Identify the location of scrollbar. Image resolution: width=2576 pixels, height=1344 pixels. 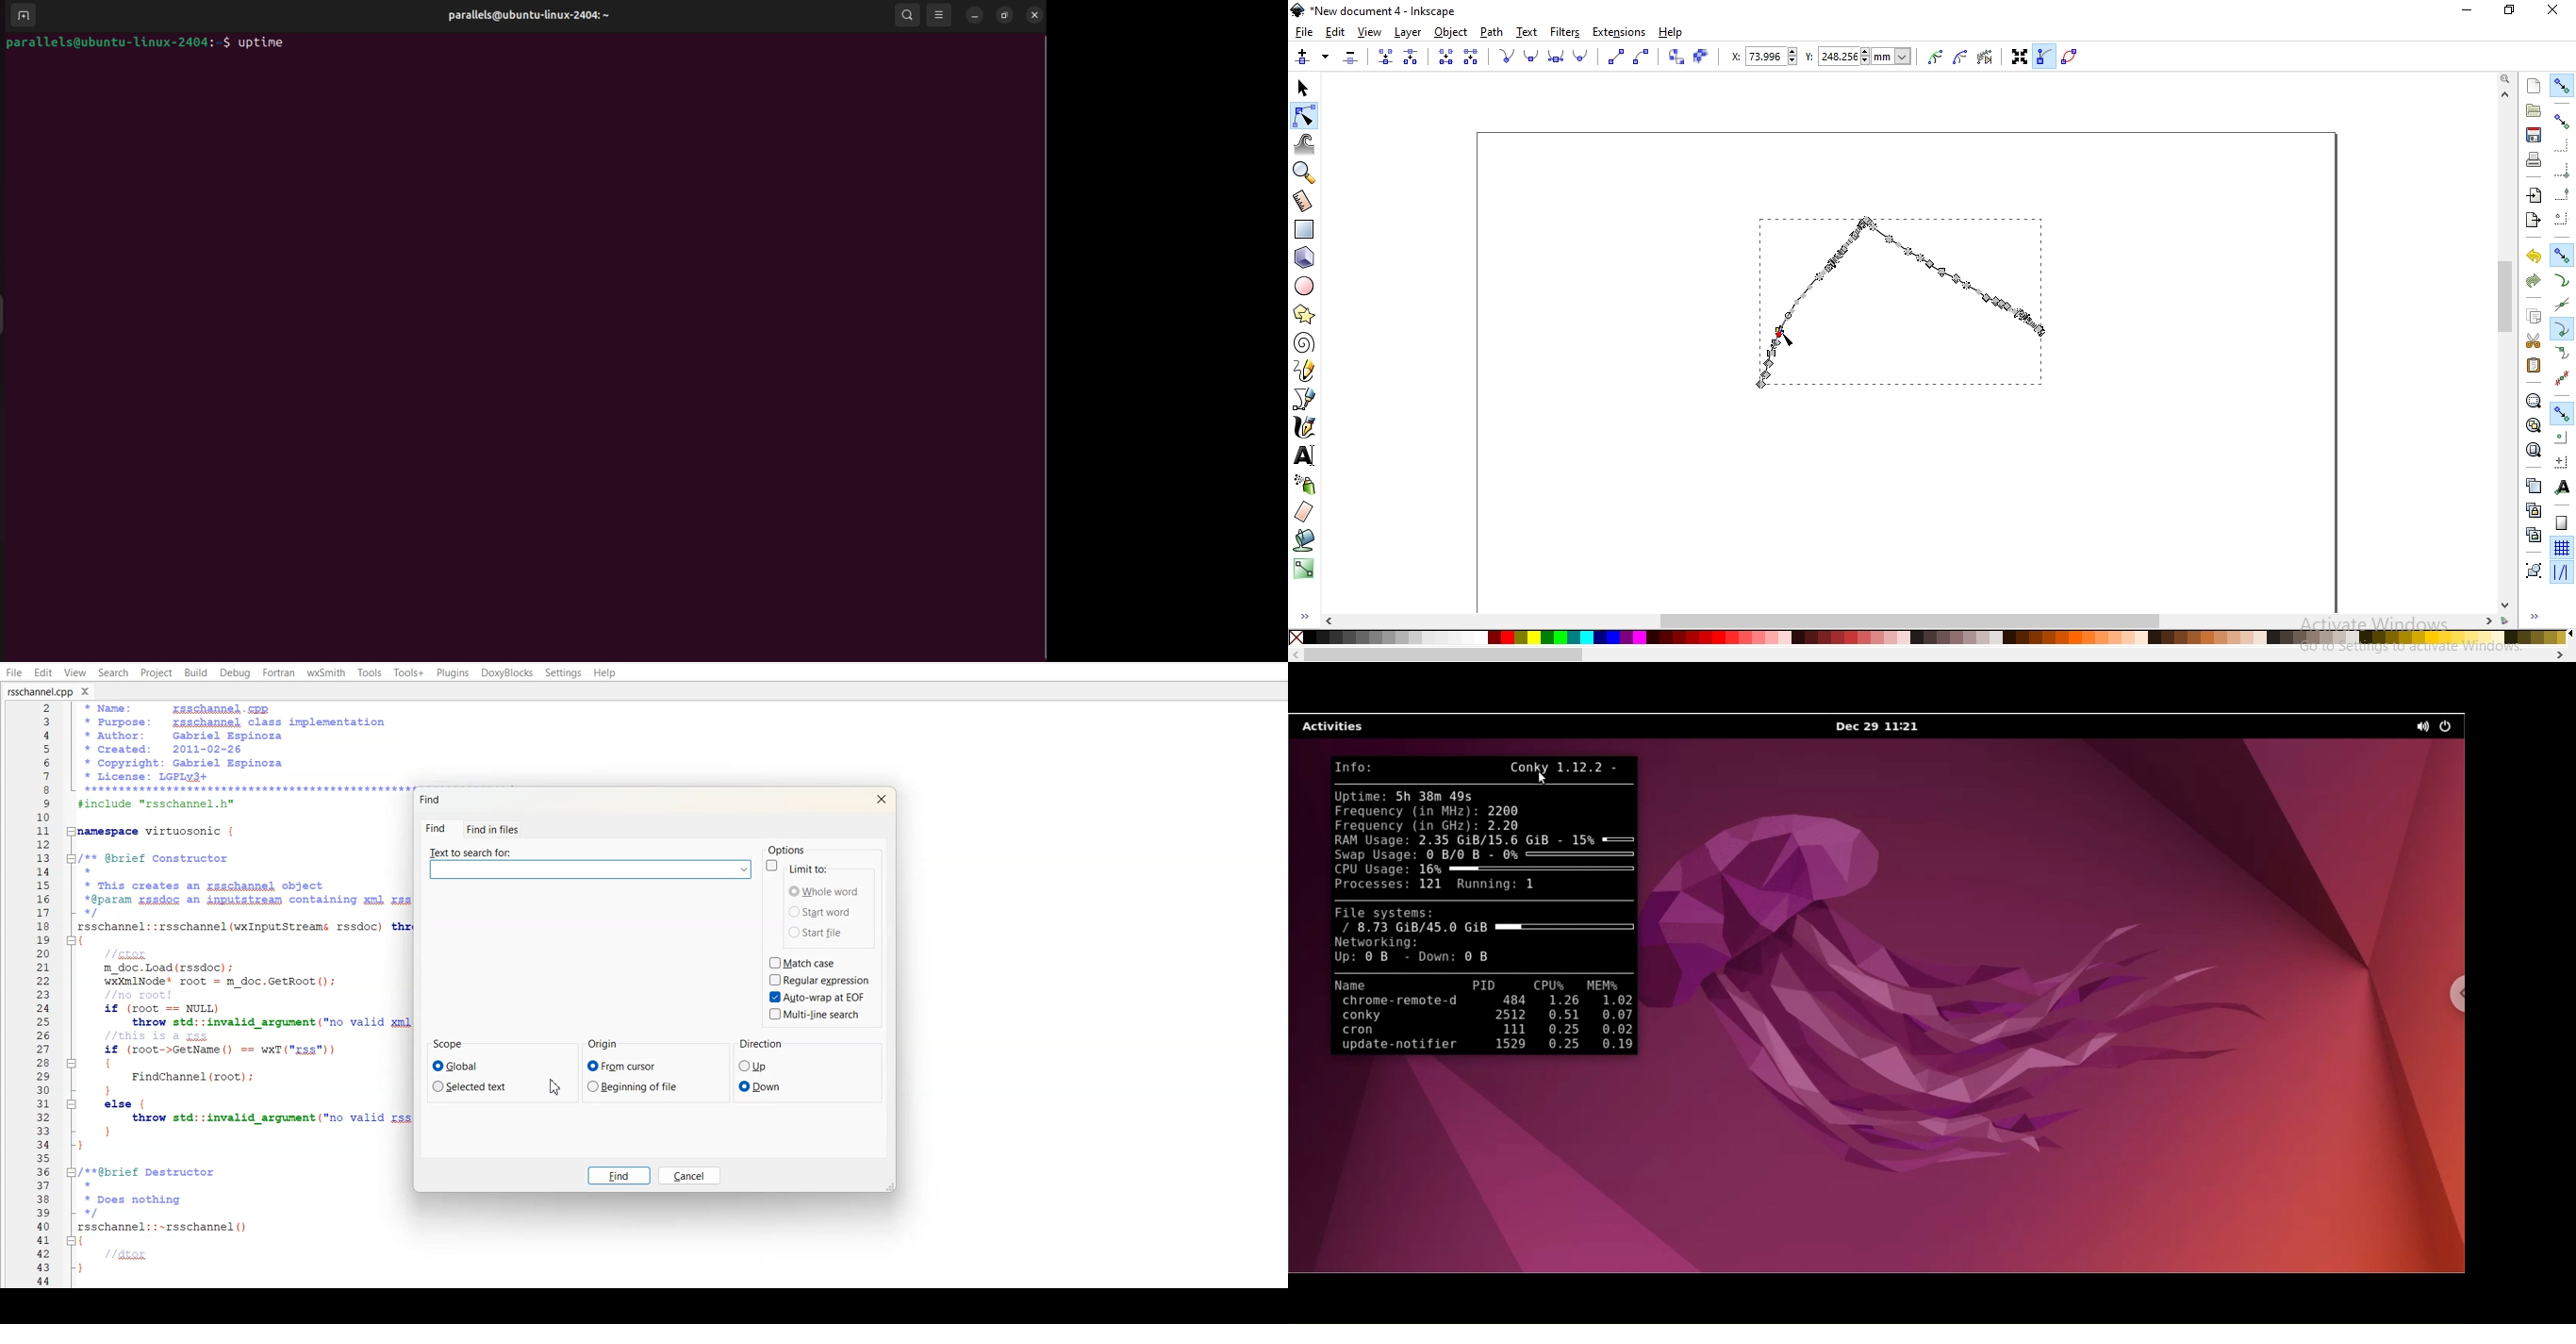
(1445, 656).